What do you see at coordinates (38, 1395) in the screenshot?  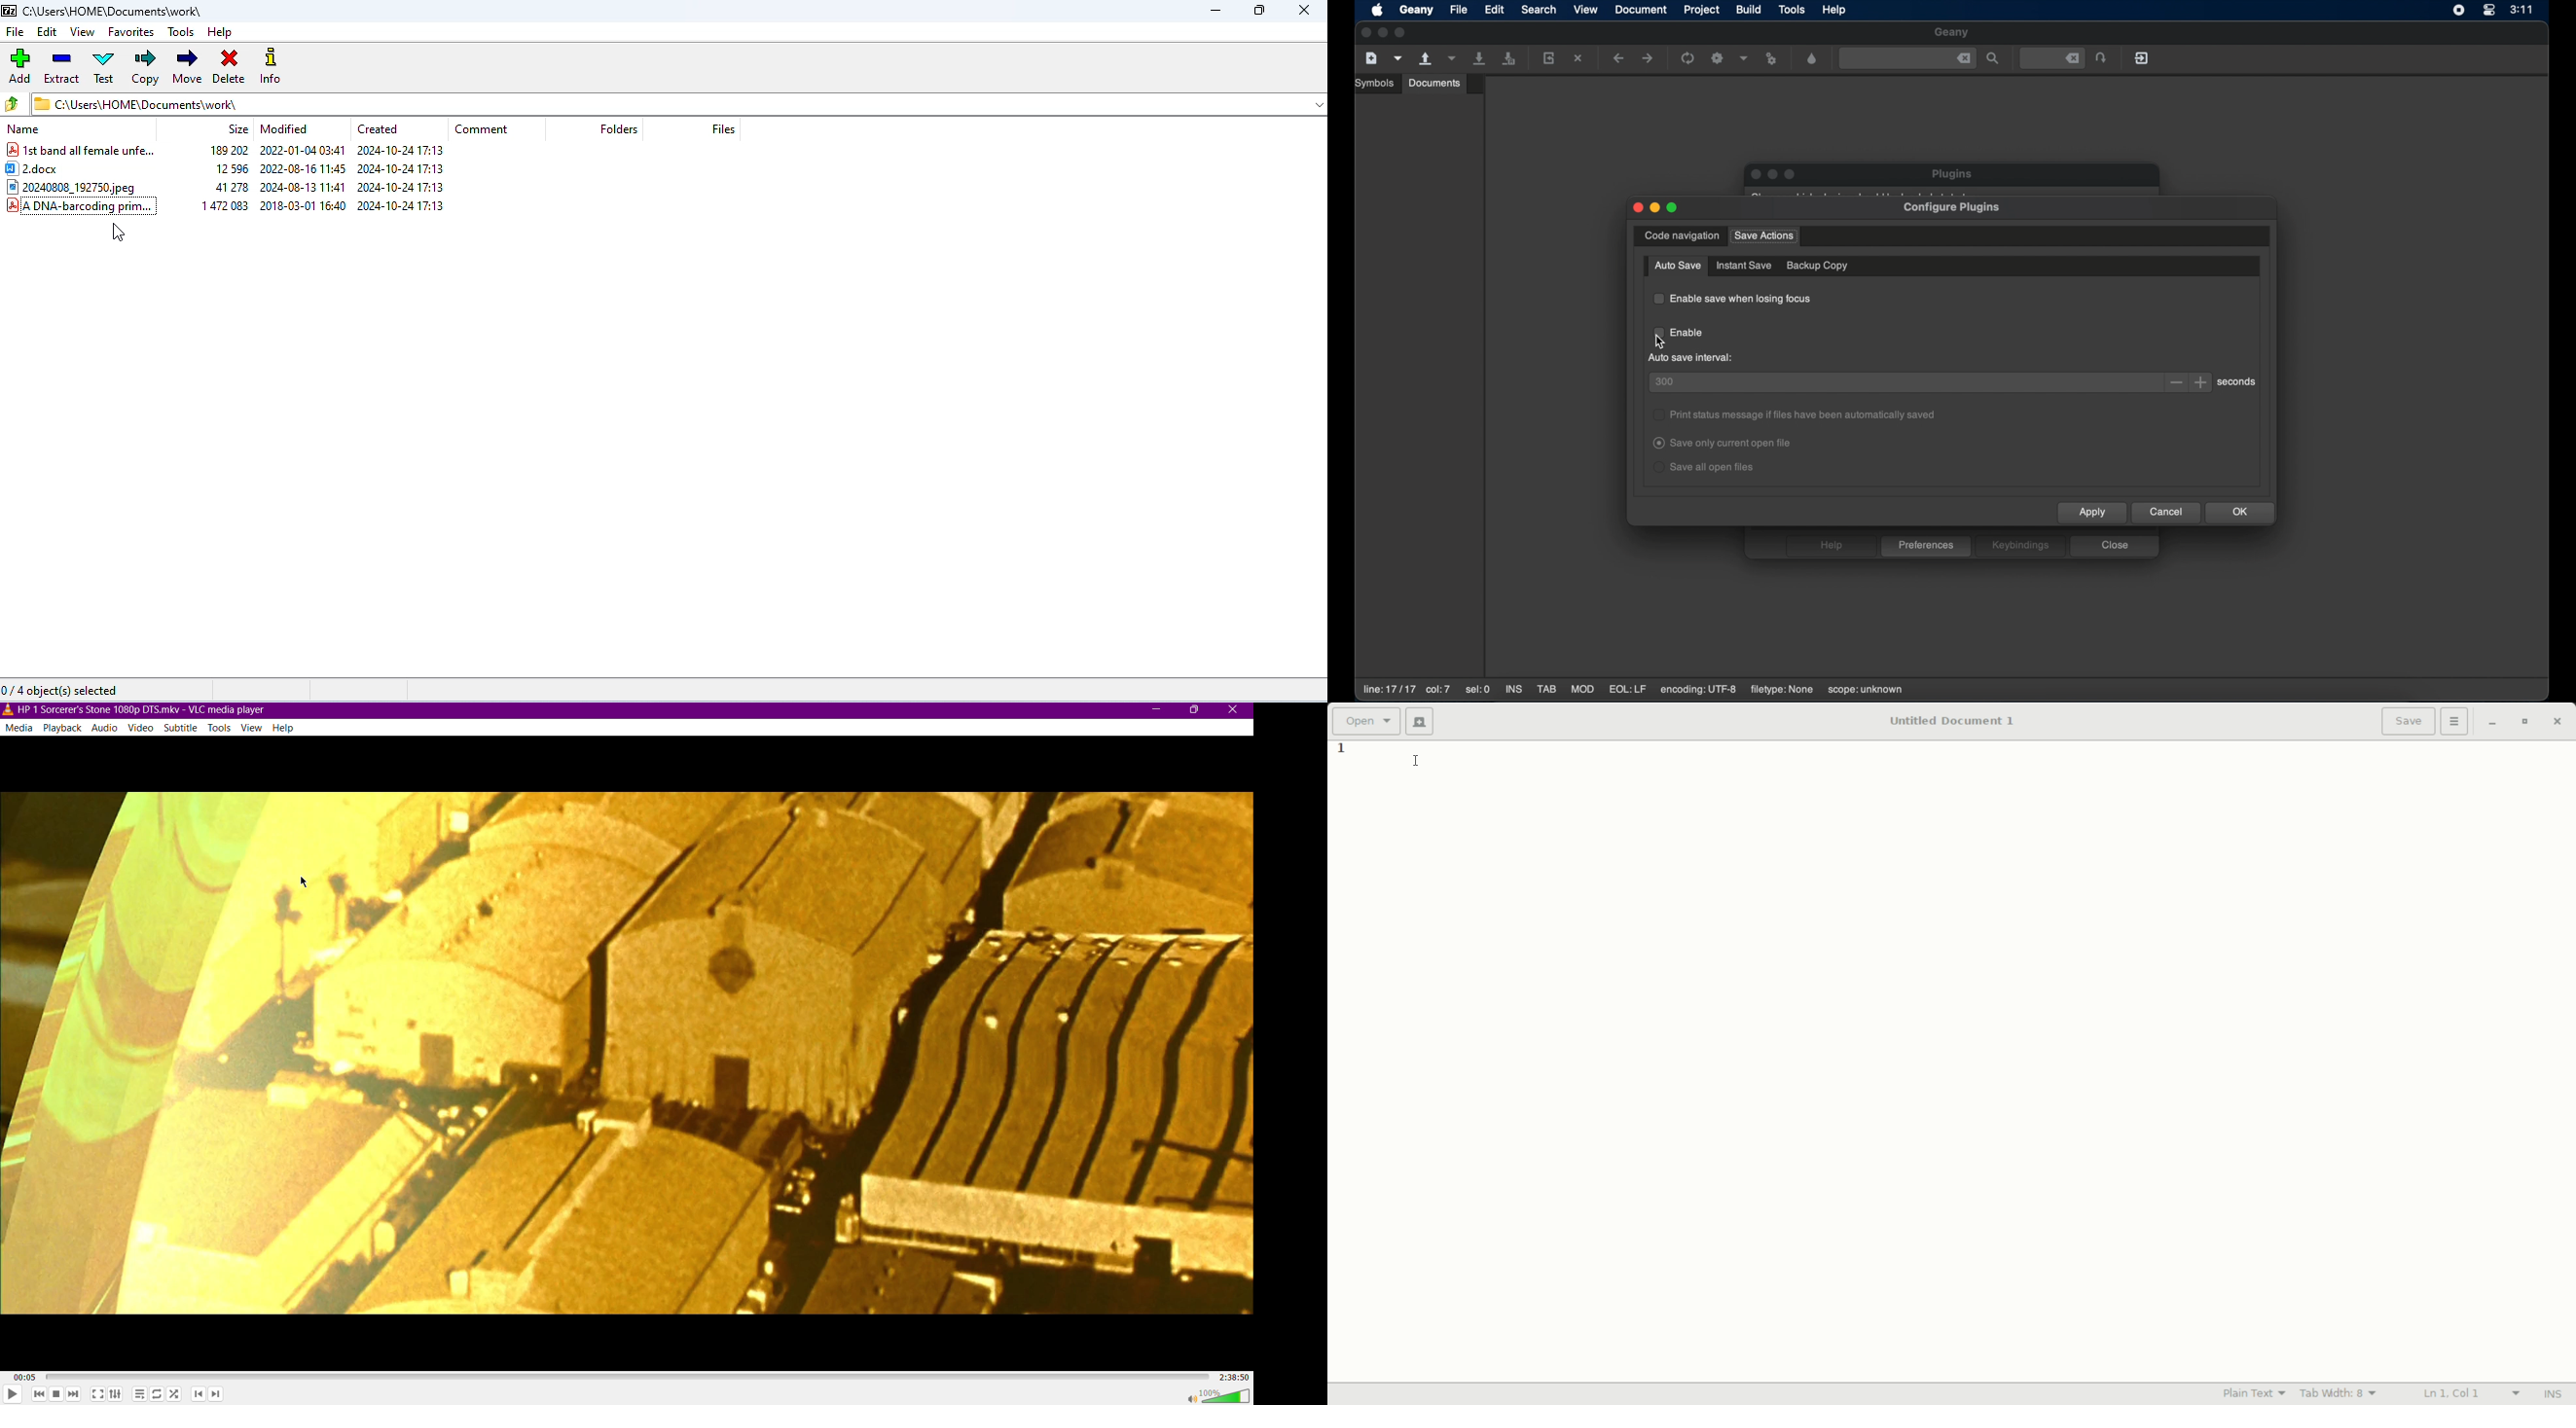 I see `Skip Back` at bounding box center [38, 1395].